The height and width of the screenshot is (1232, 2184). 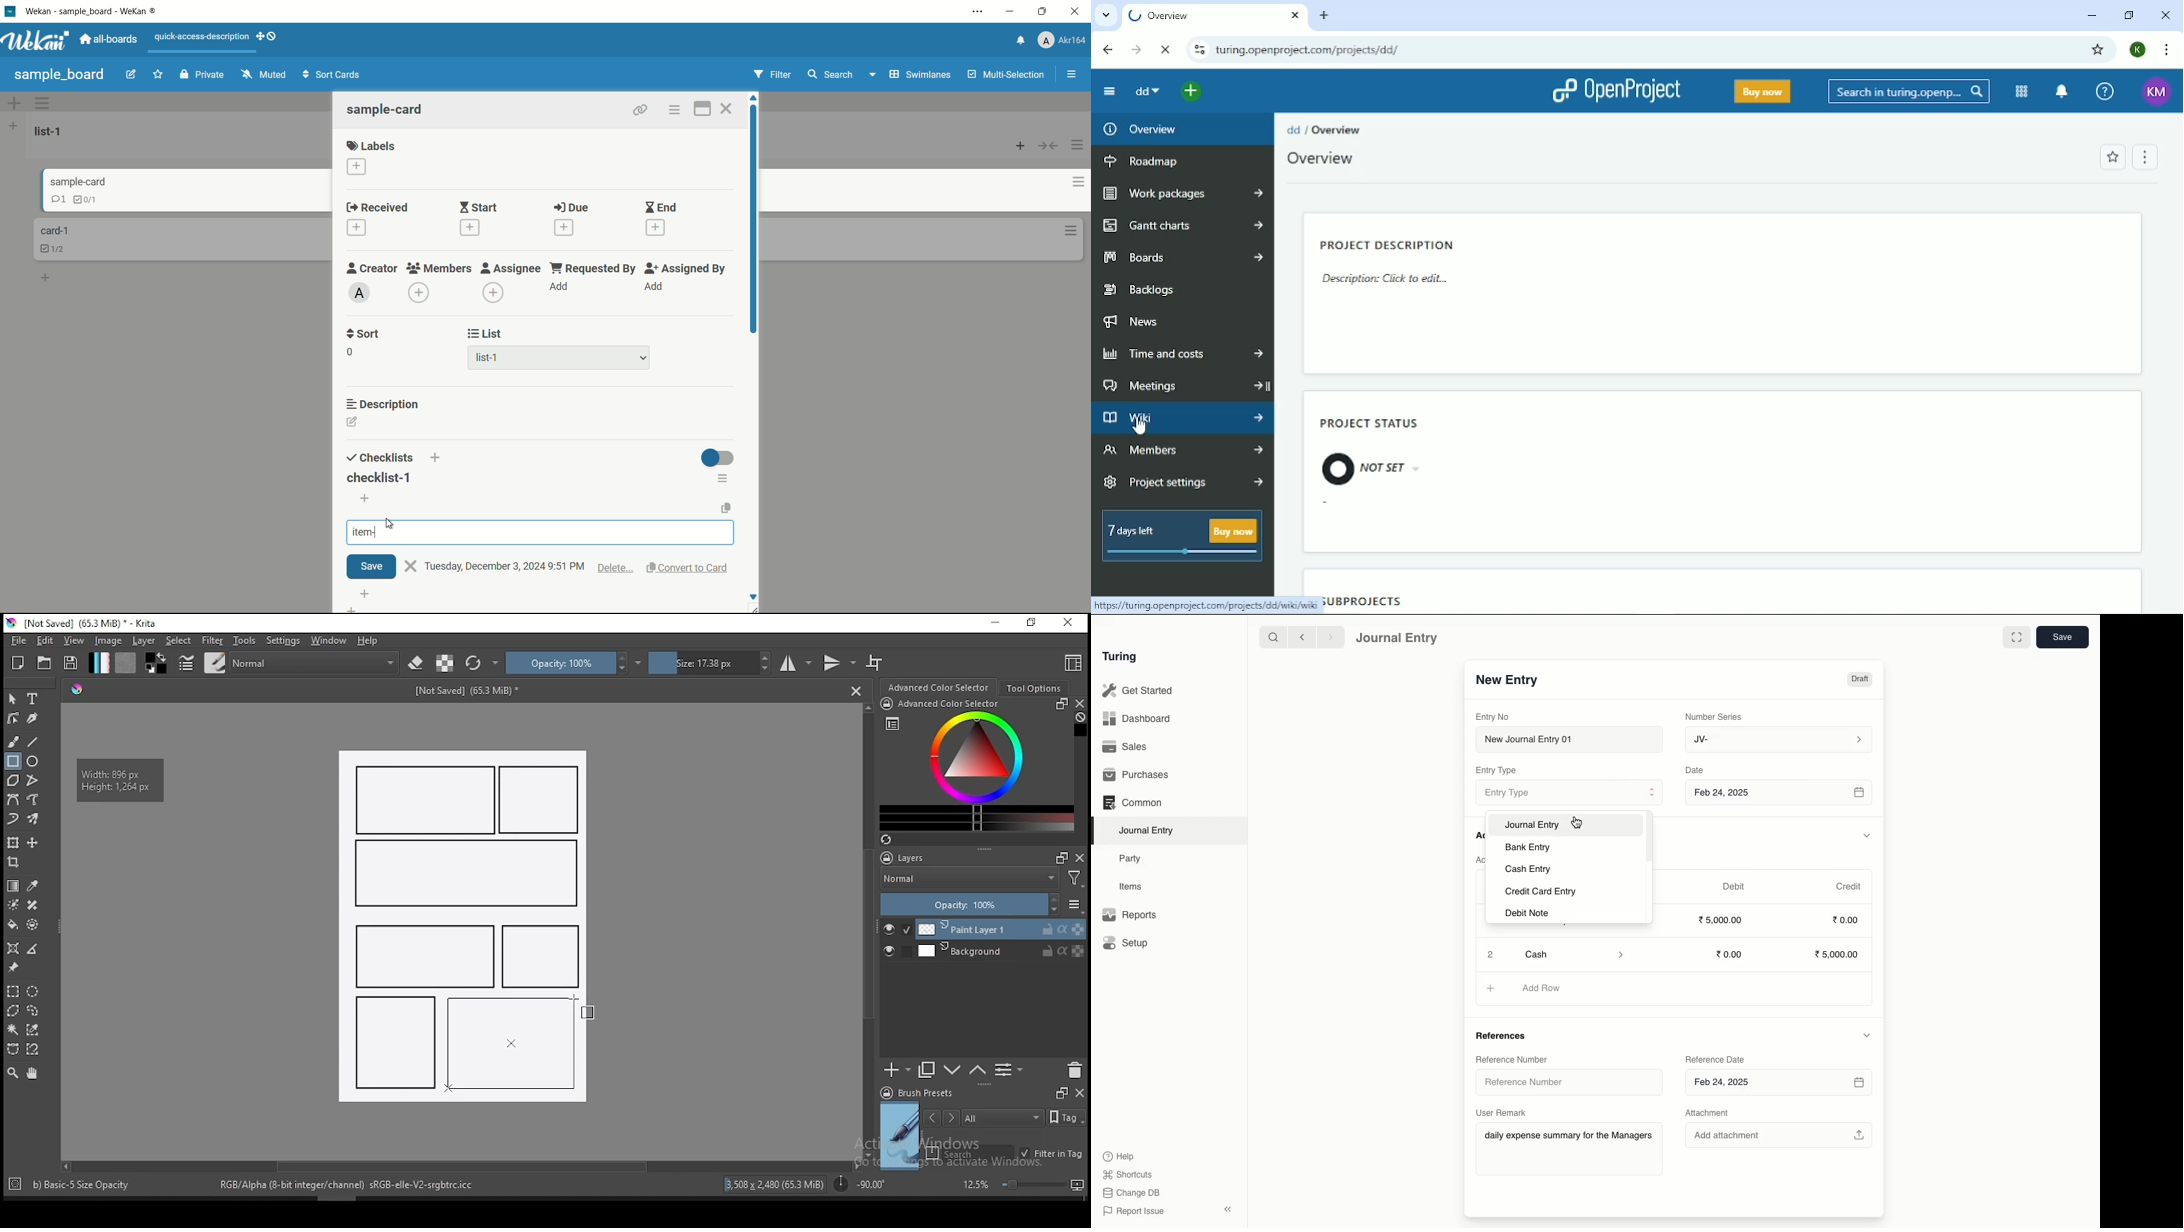 What do you see at coordinates (14, 905) in the screenshot?
I see `colorize mask tool` at bounding box center [14, 905].